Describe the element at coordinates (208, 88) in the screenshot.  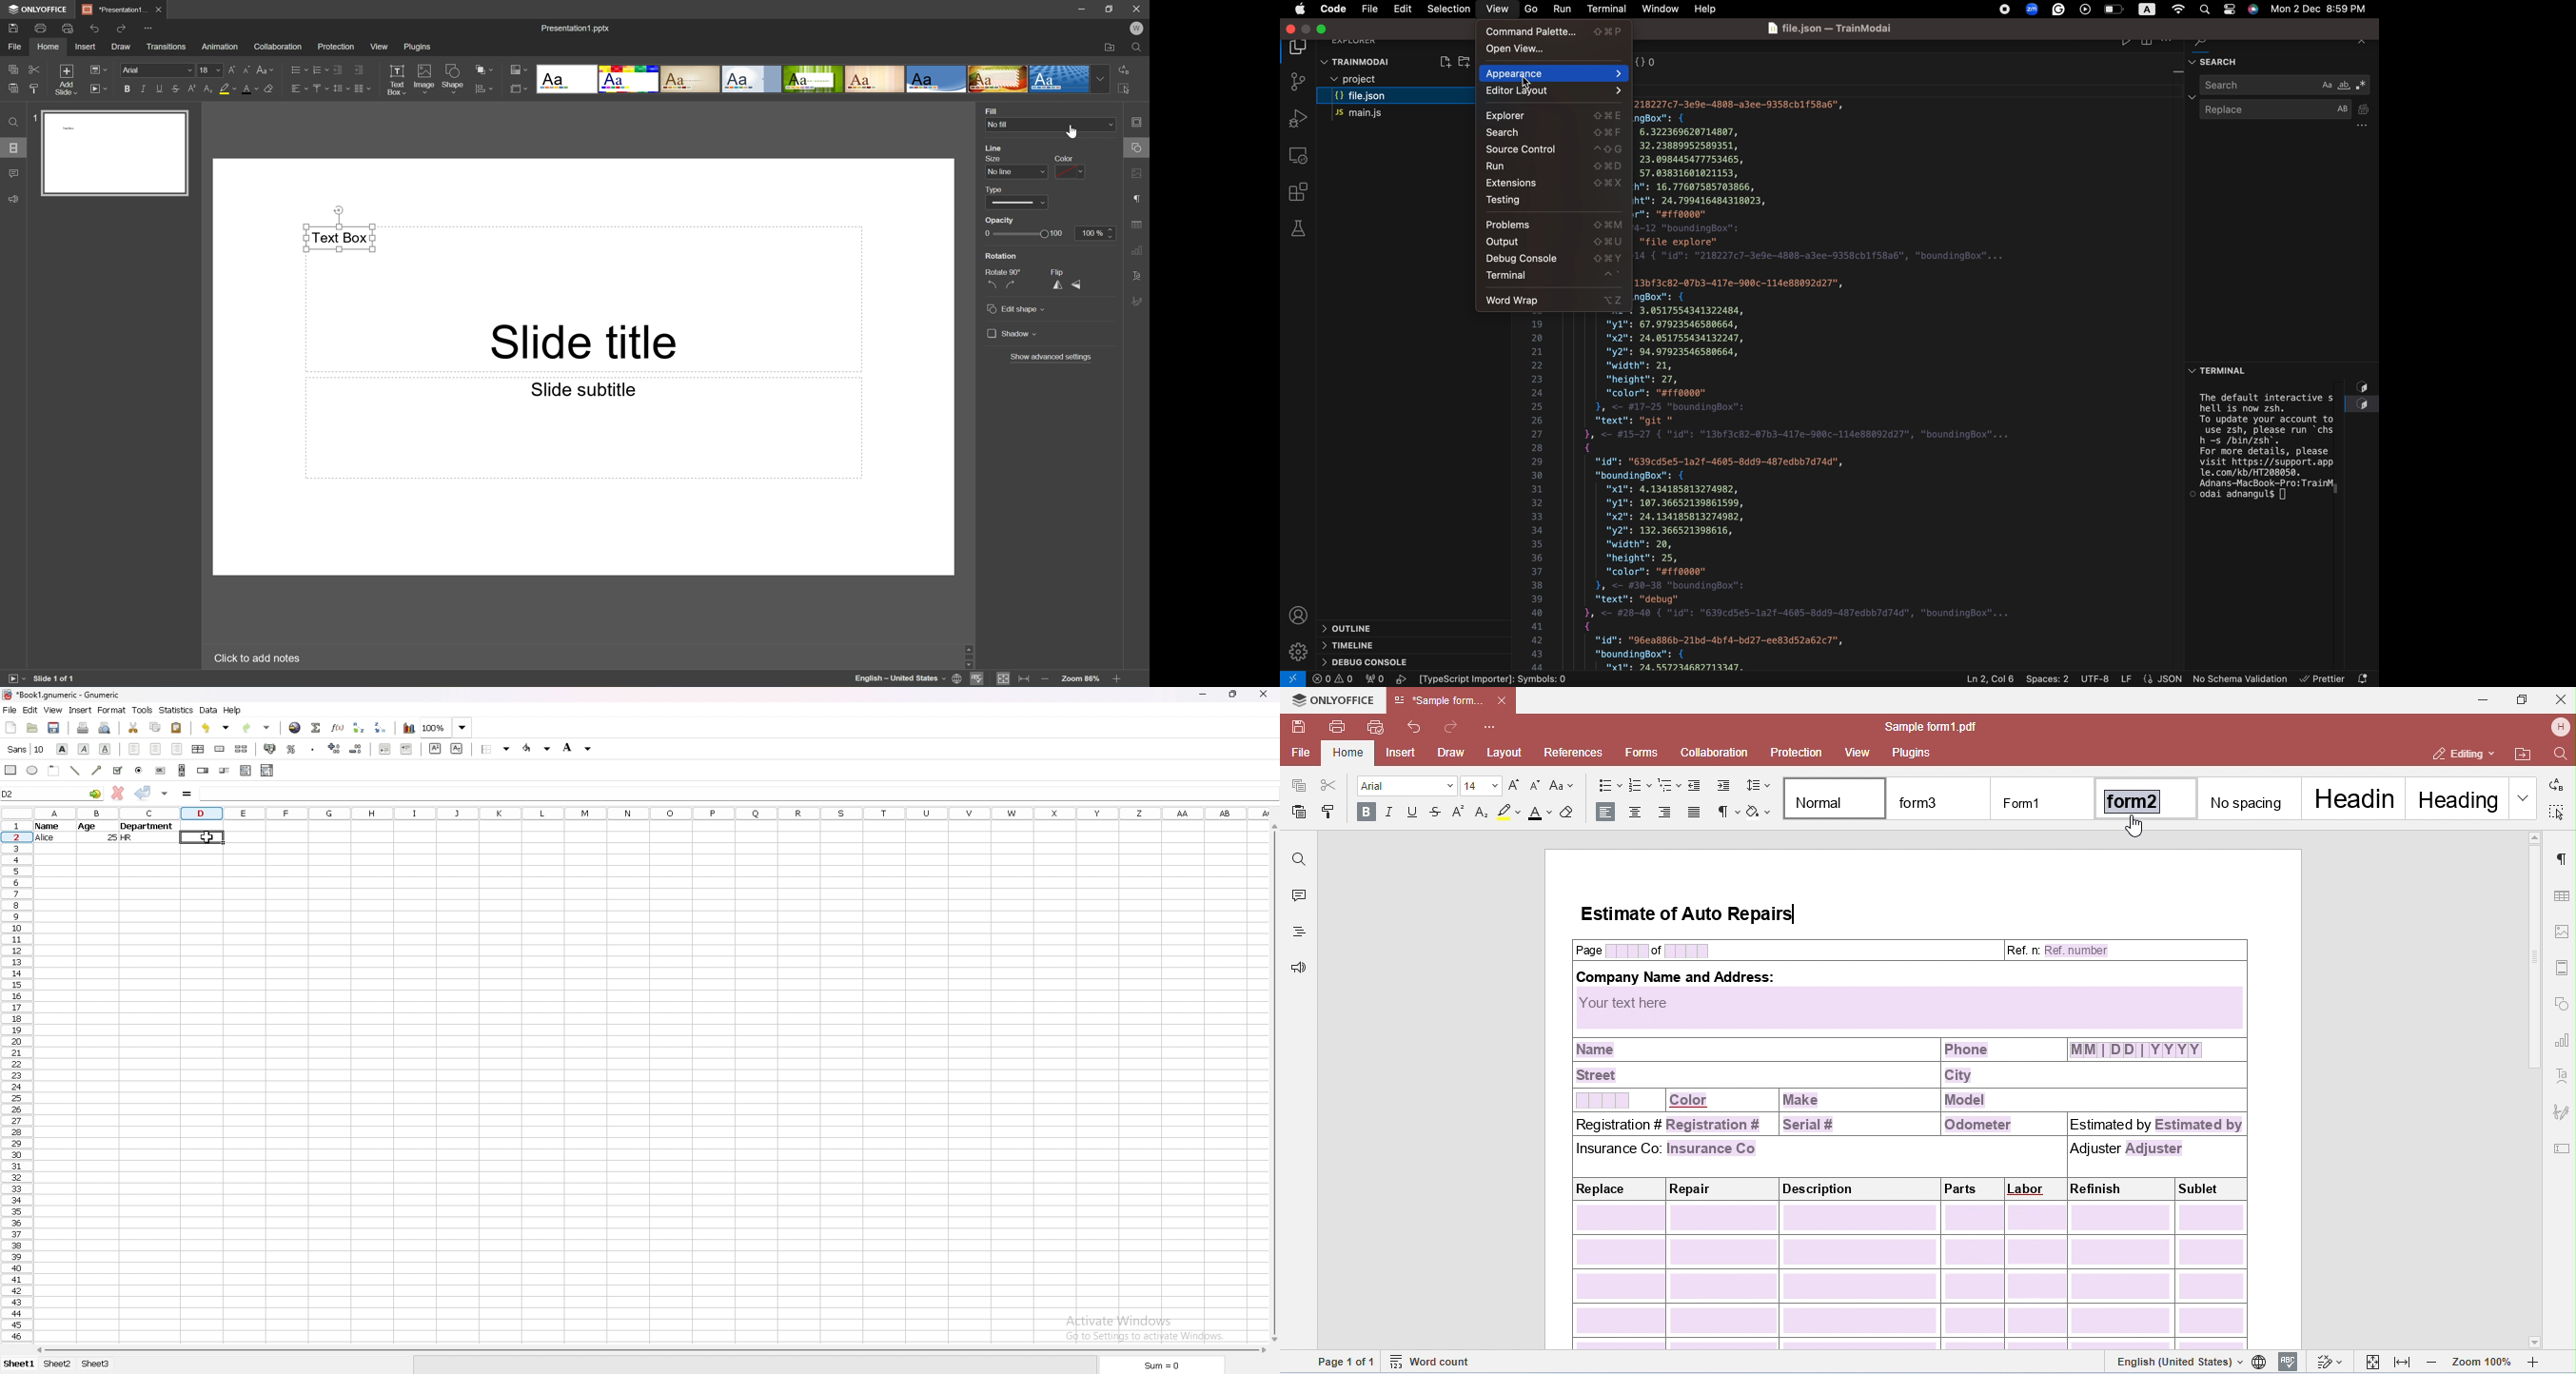
I see `Subscript` at that location.